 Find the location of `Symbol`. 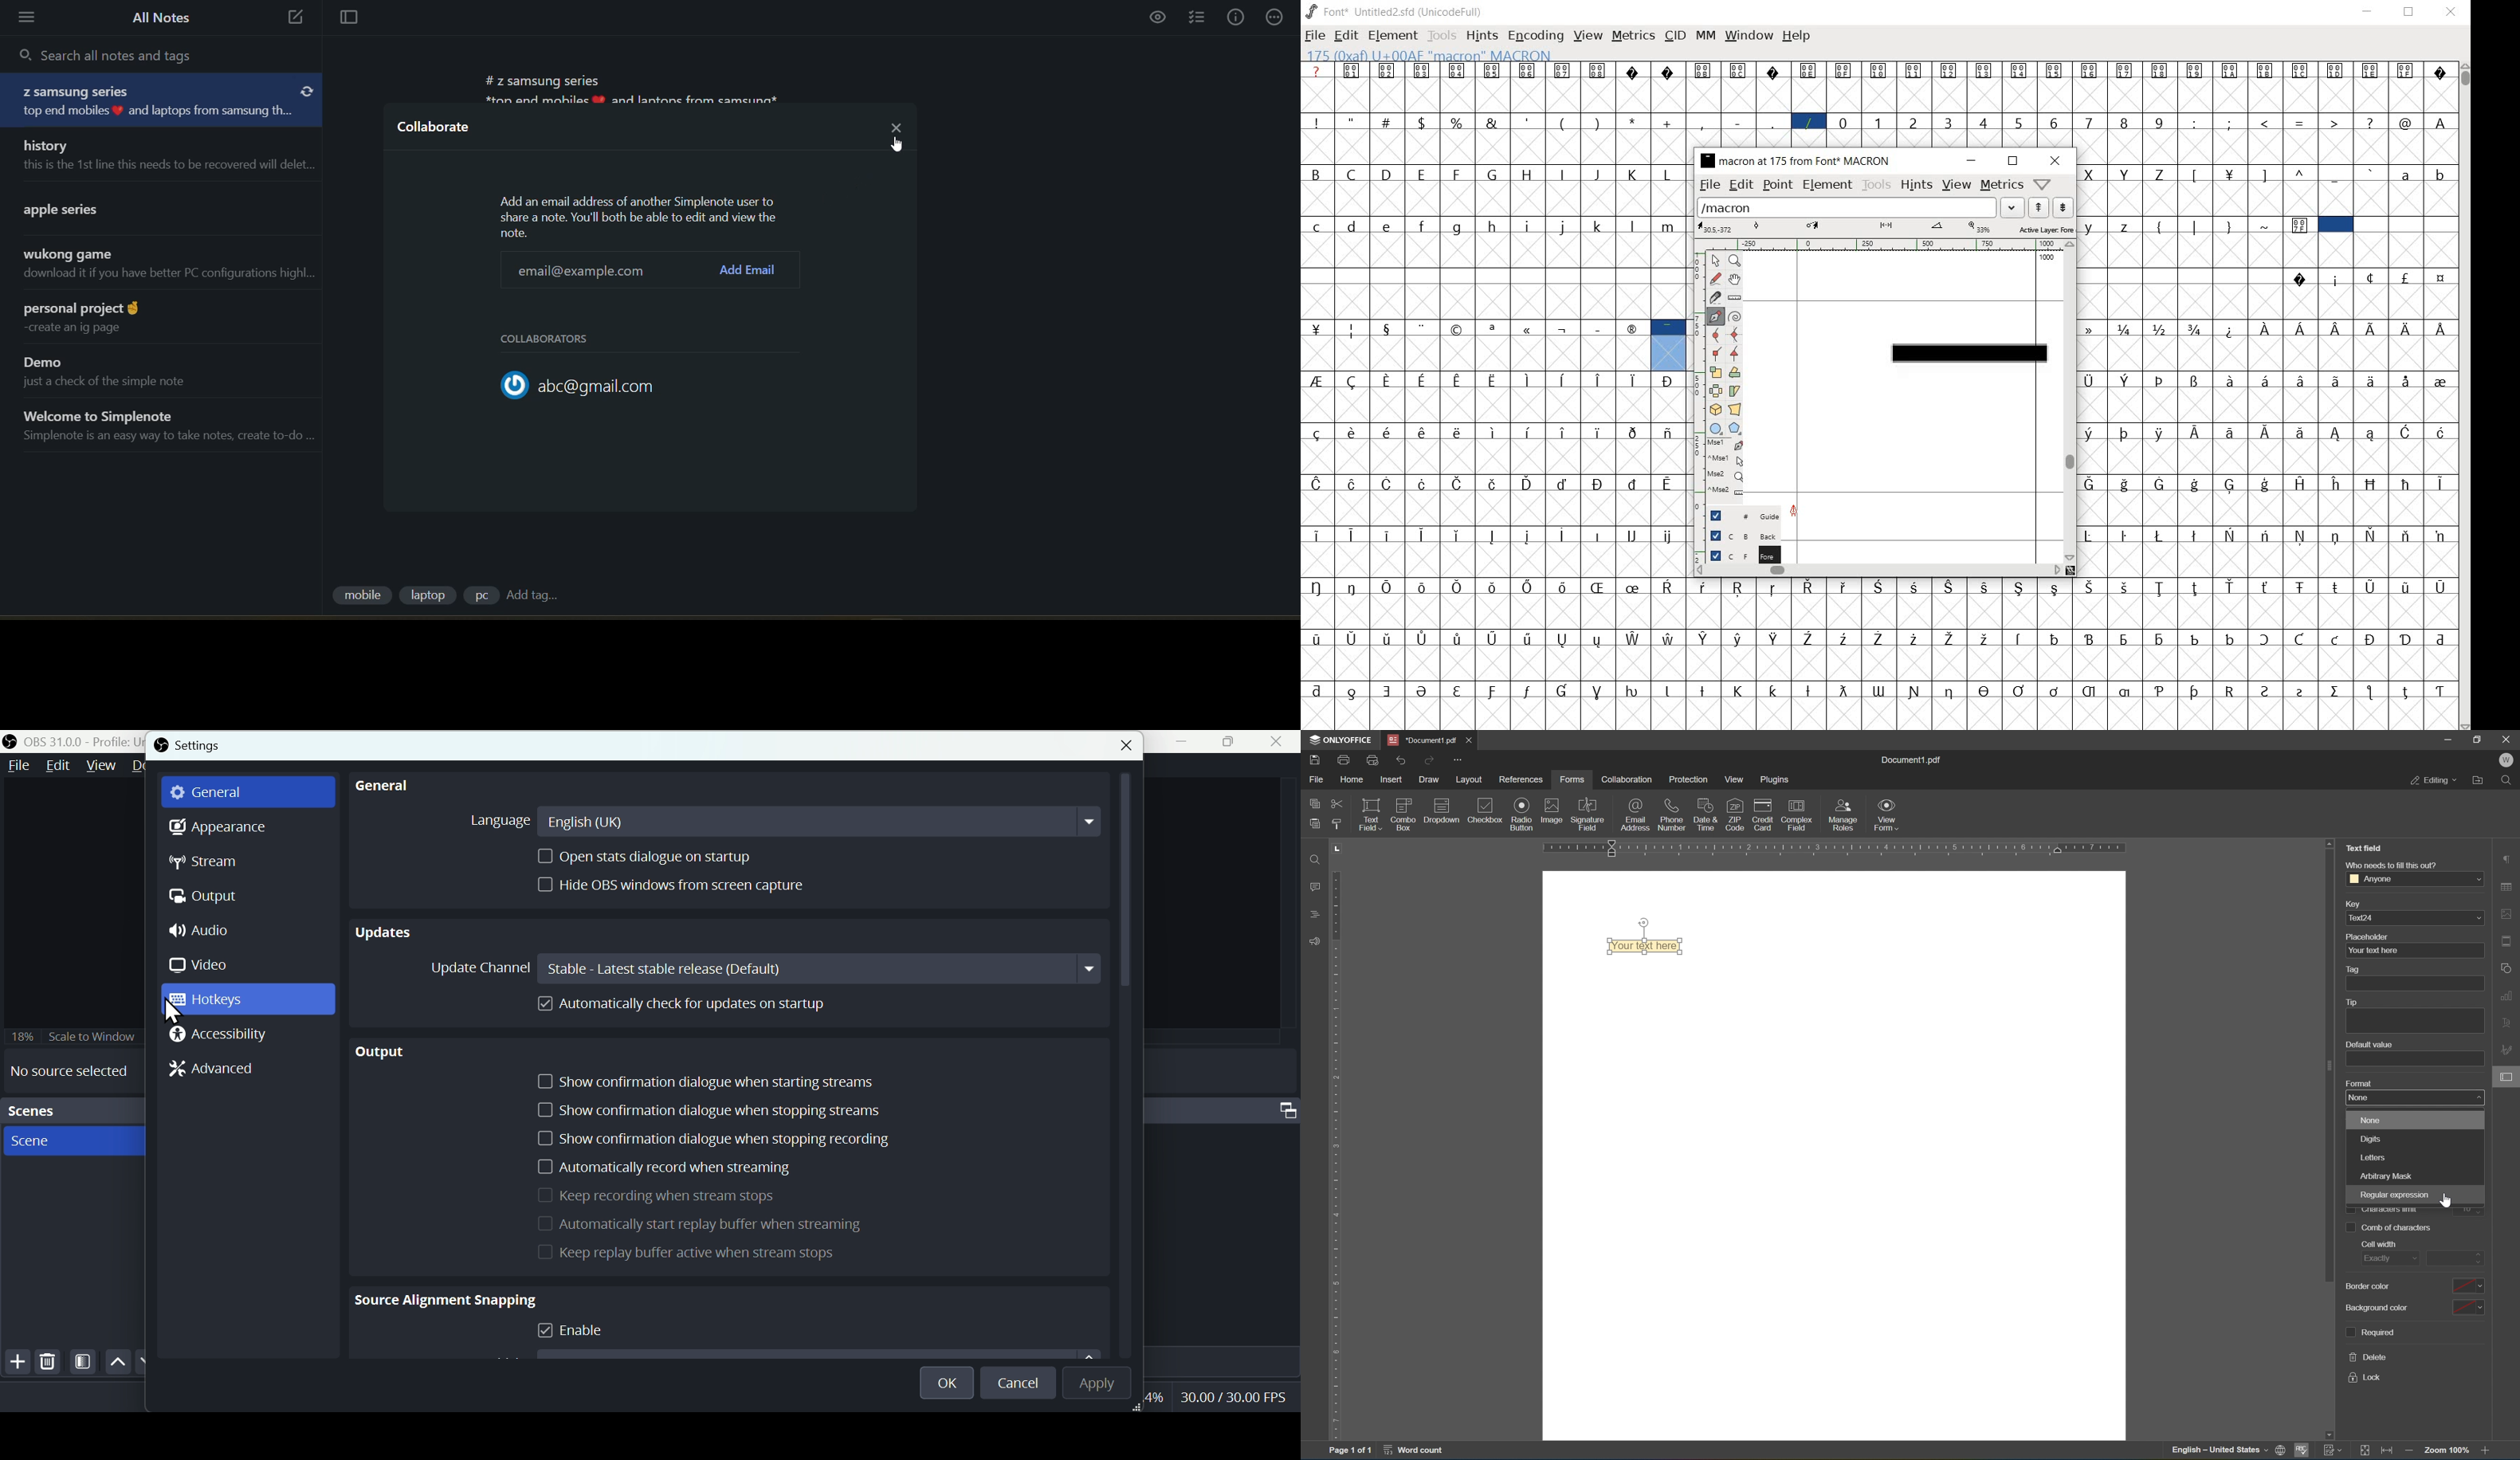

Symbol is located at coordinates (1987, 586).